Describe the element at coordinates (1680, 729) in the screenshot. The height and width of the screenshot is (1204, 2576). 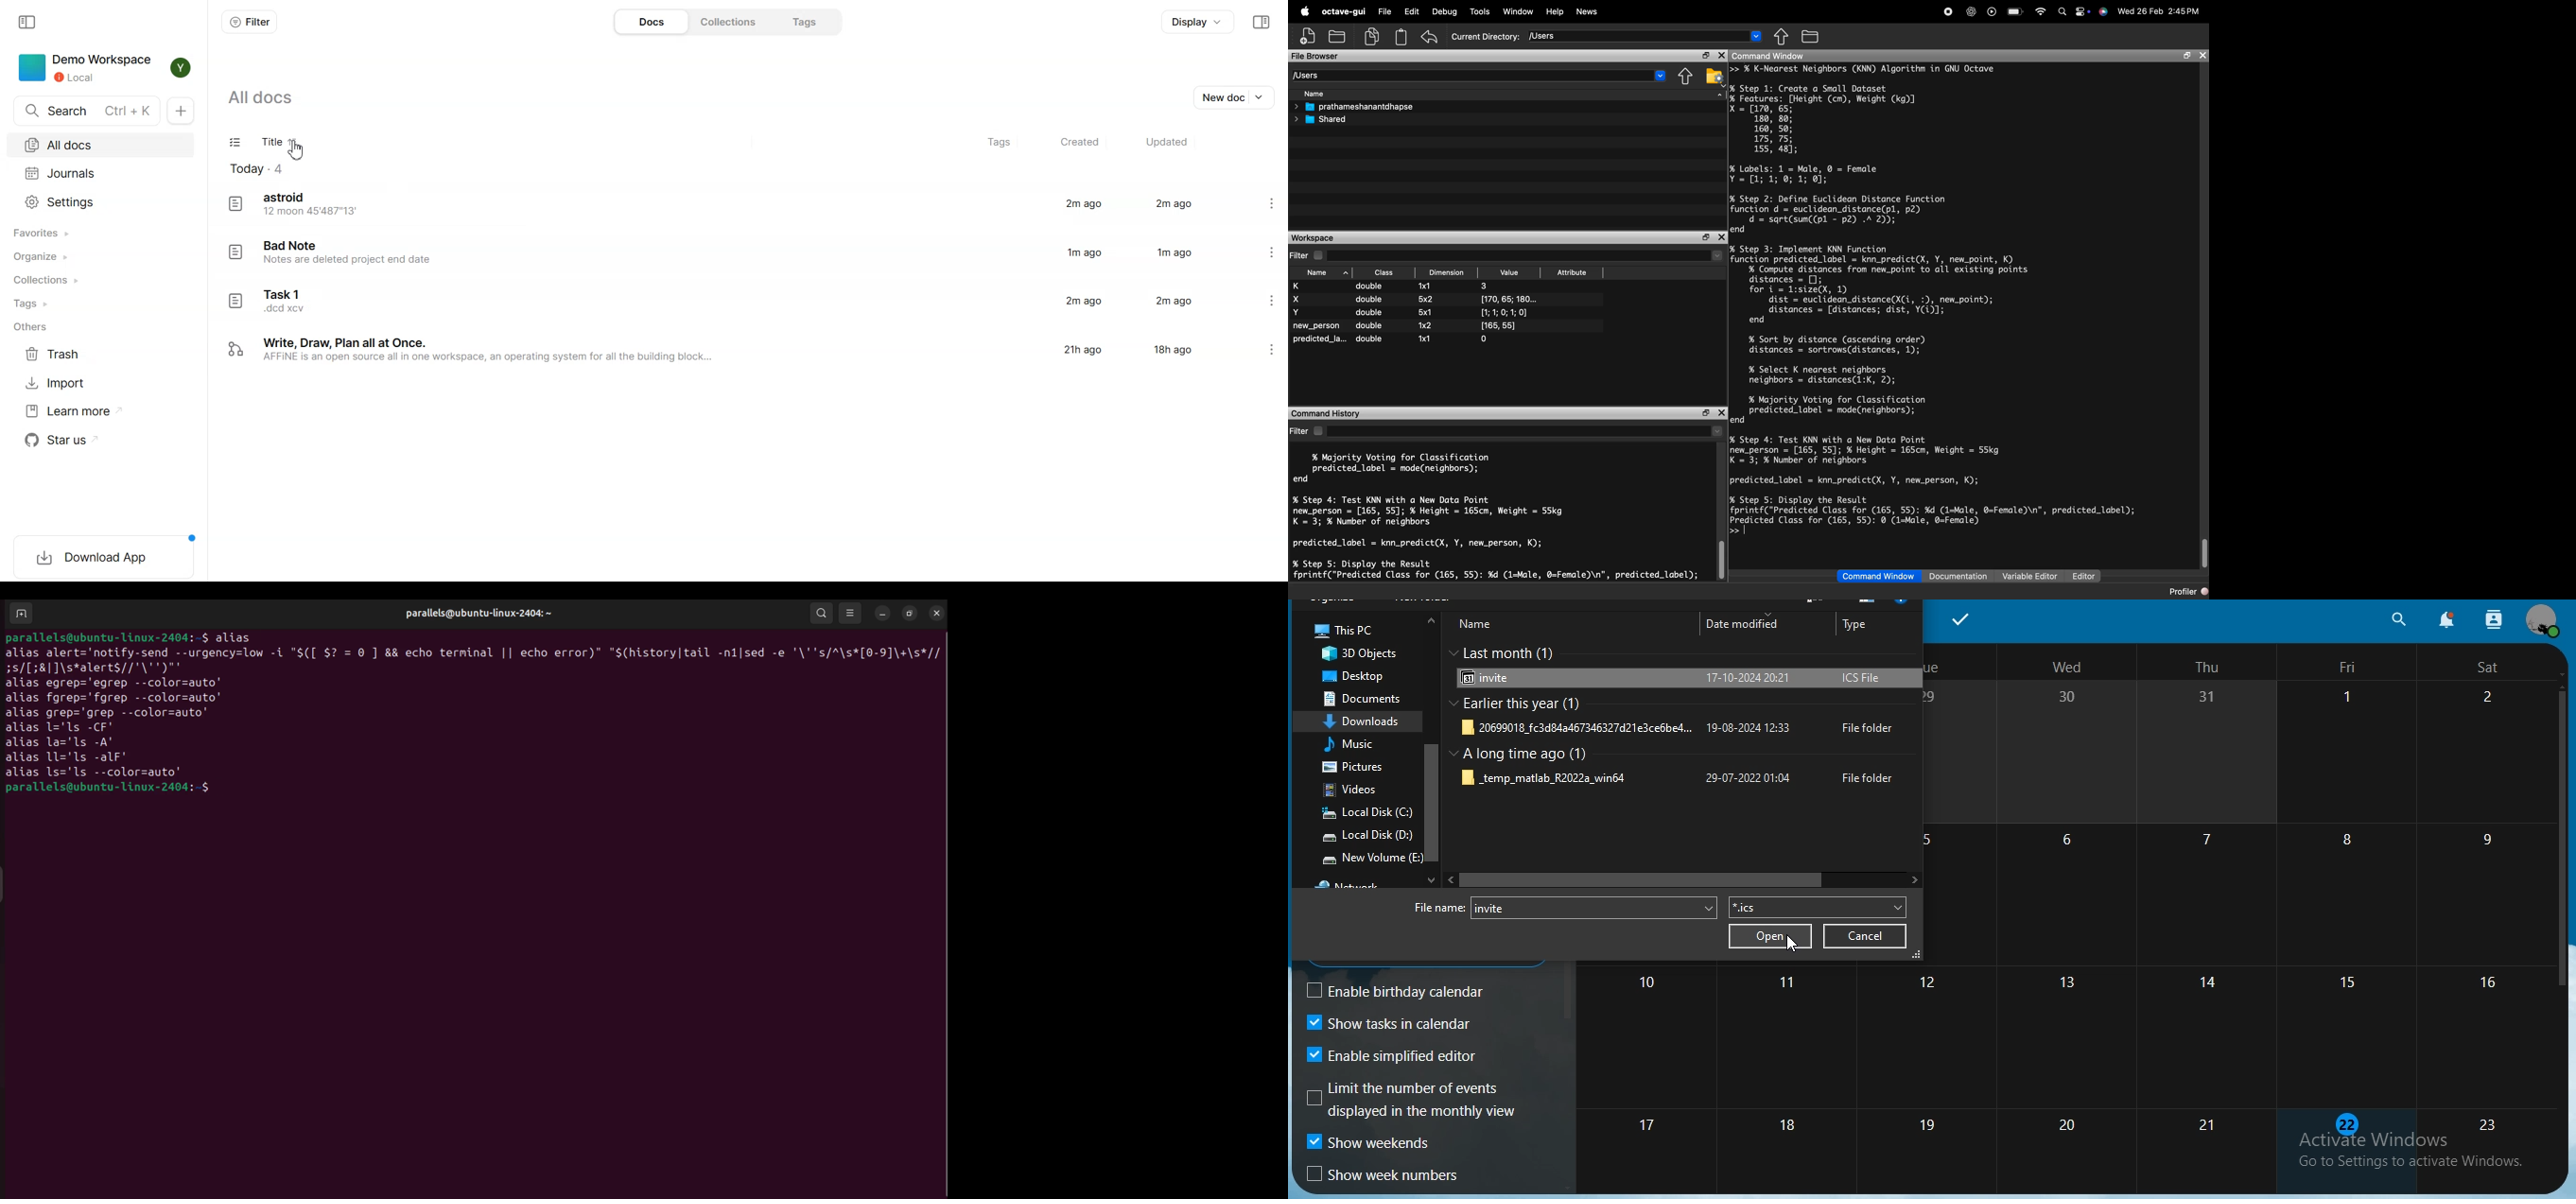
I see `file folder` at that location.